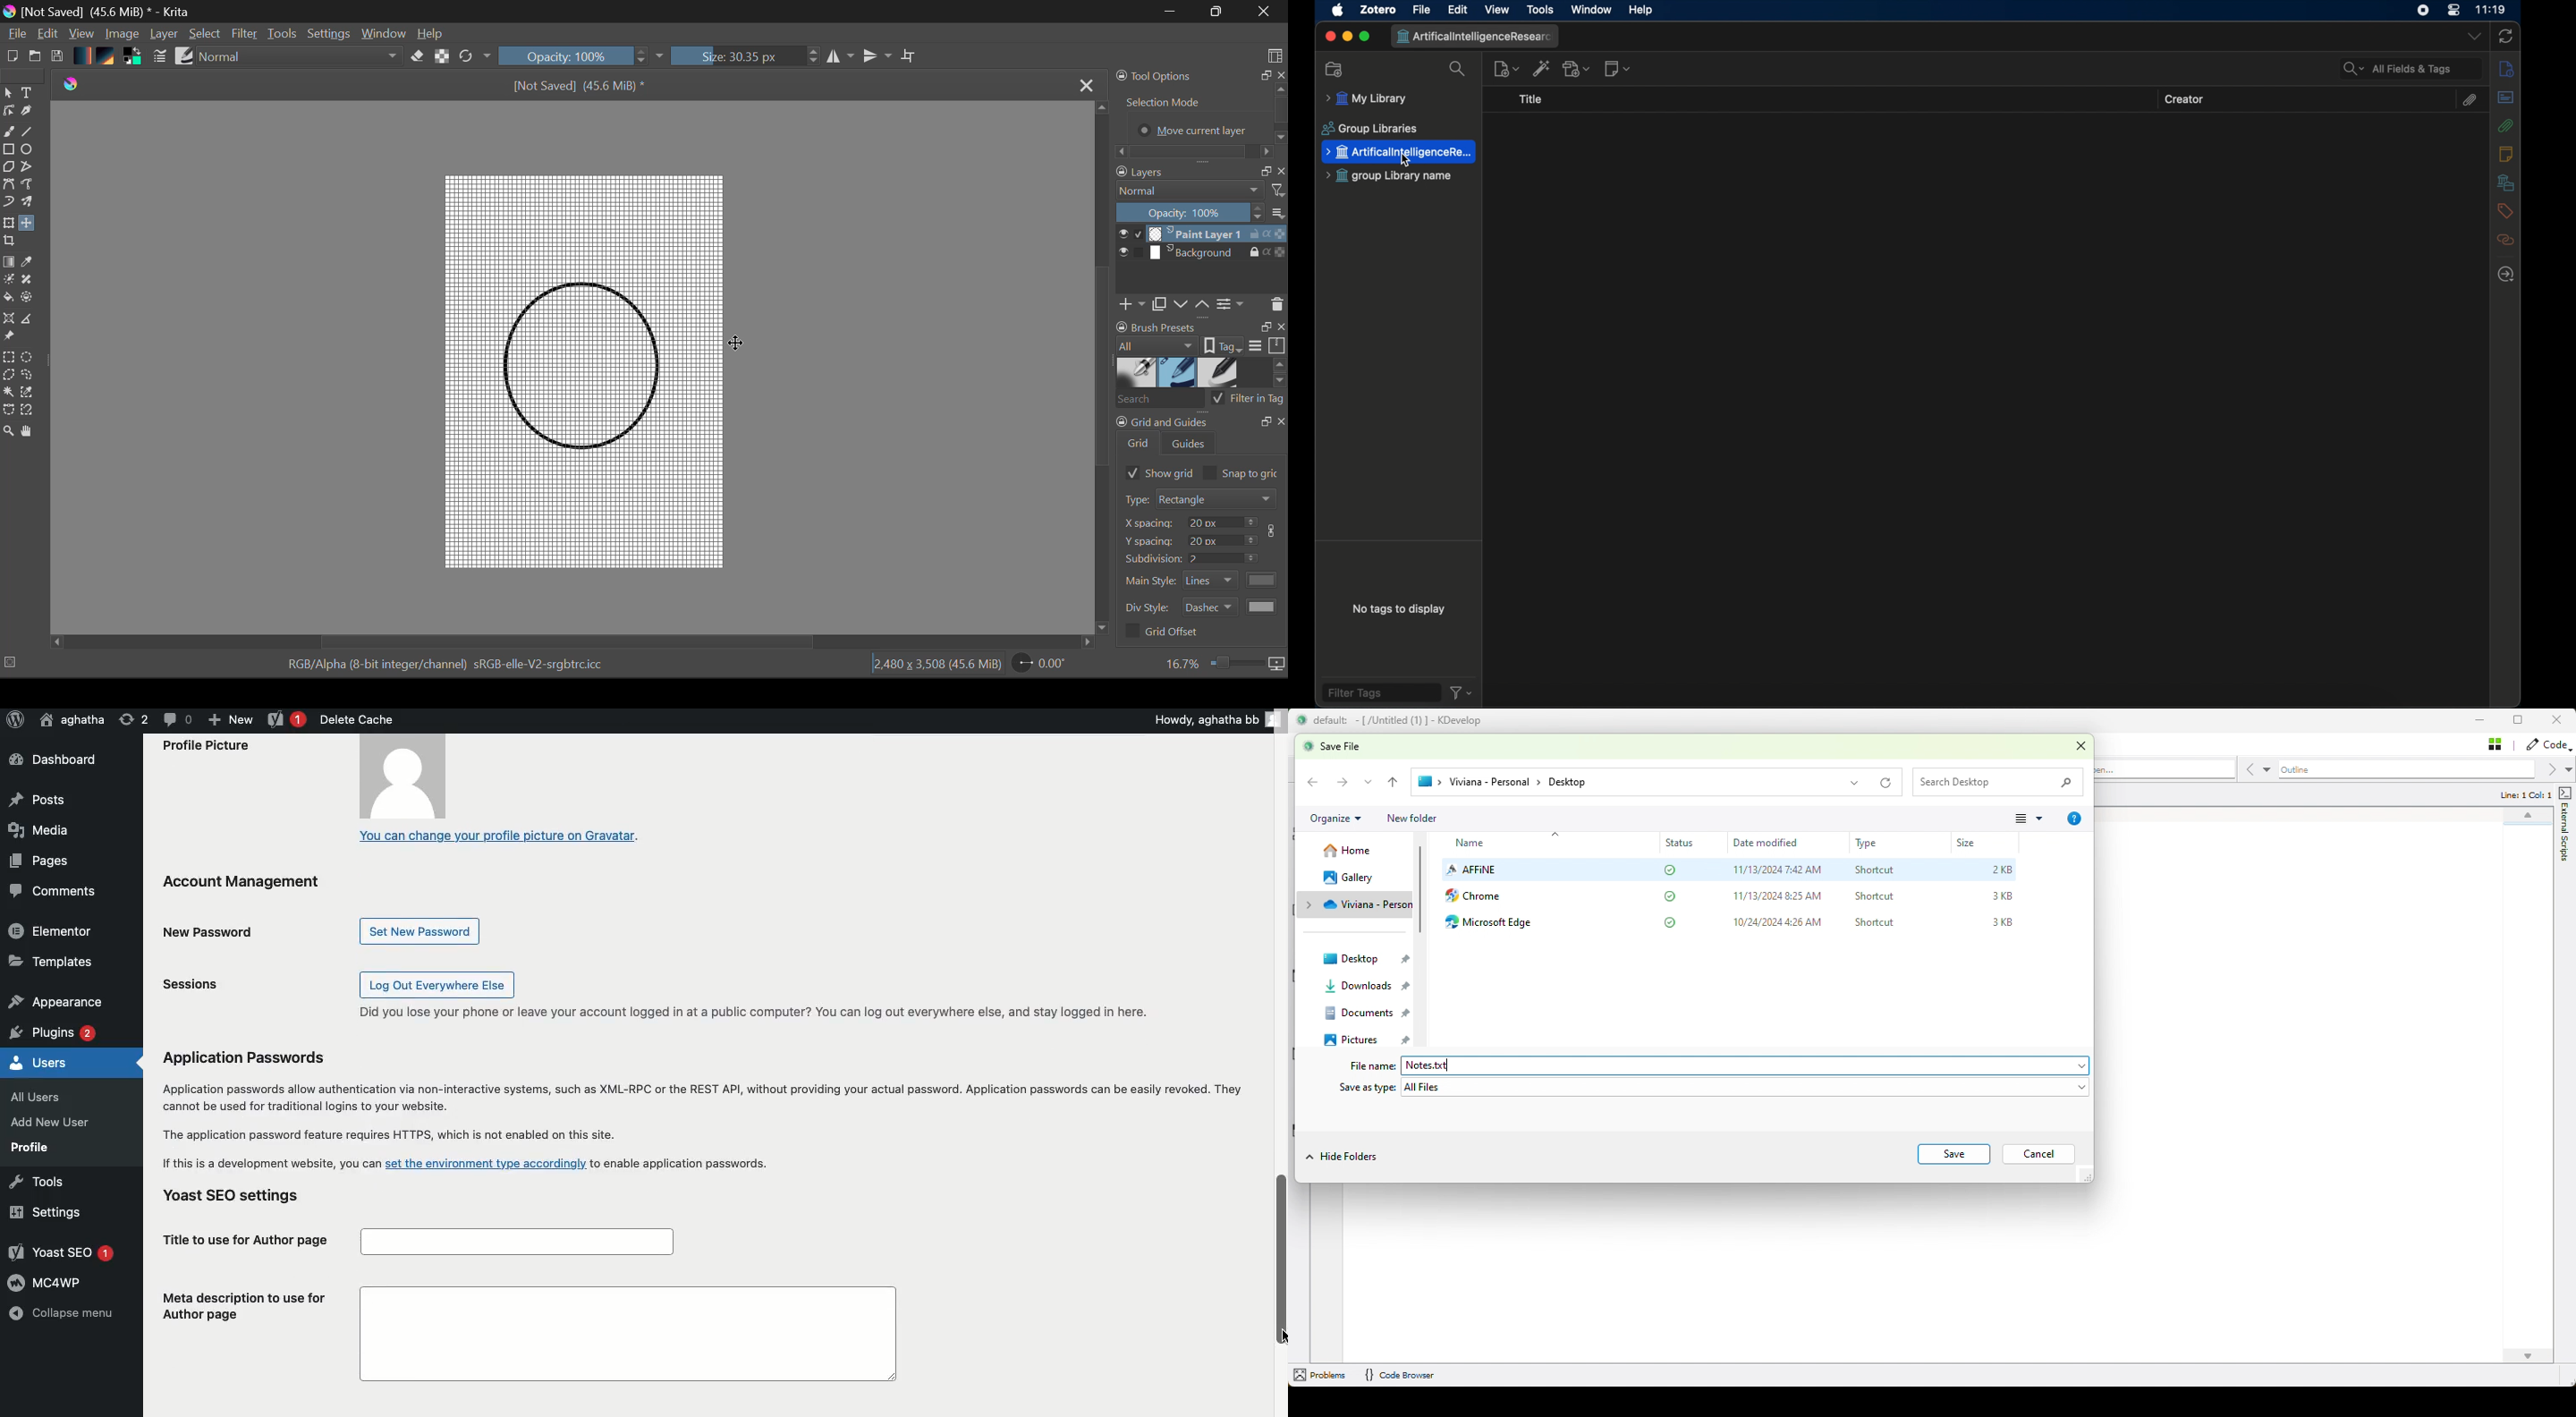 The image size is (2576, 1428). Describe the element at coordinates (2031, 819) in the screenshot. I see `more options` at that location.